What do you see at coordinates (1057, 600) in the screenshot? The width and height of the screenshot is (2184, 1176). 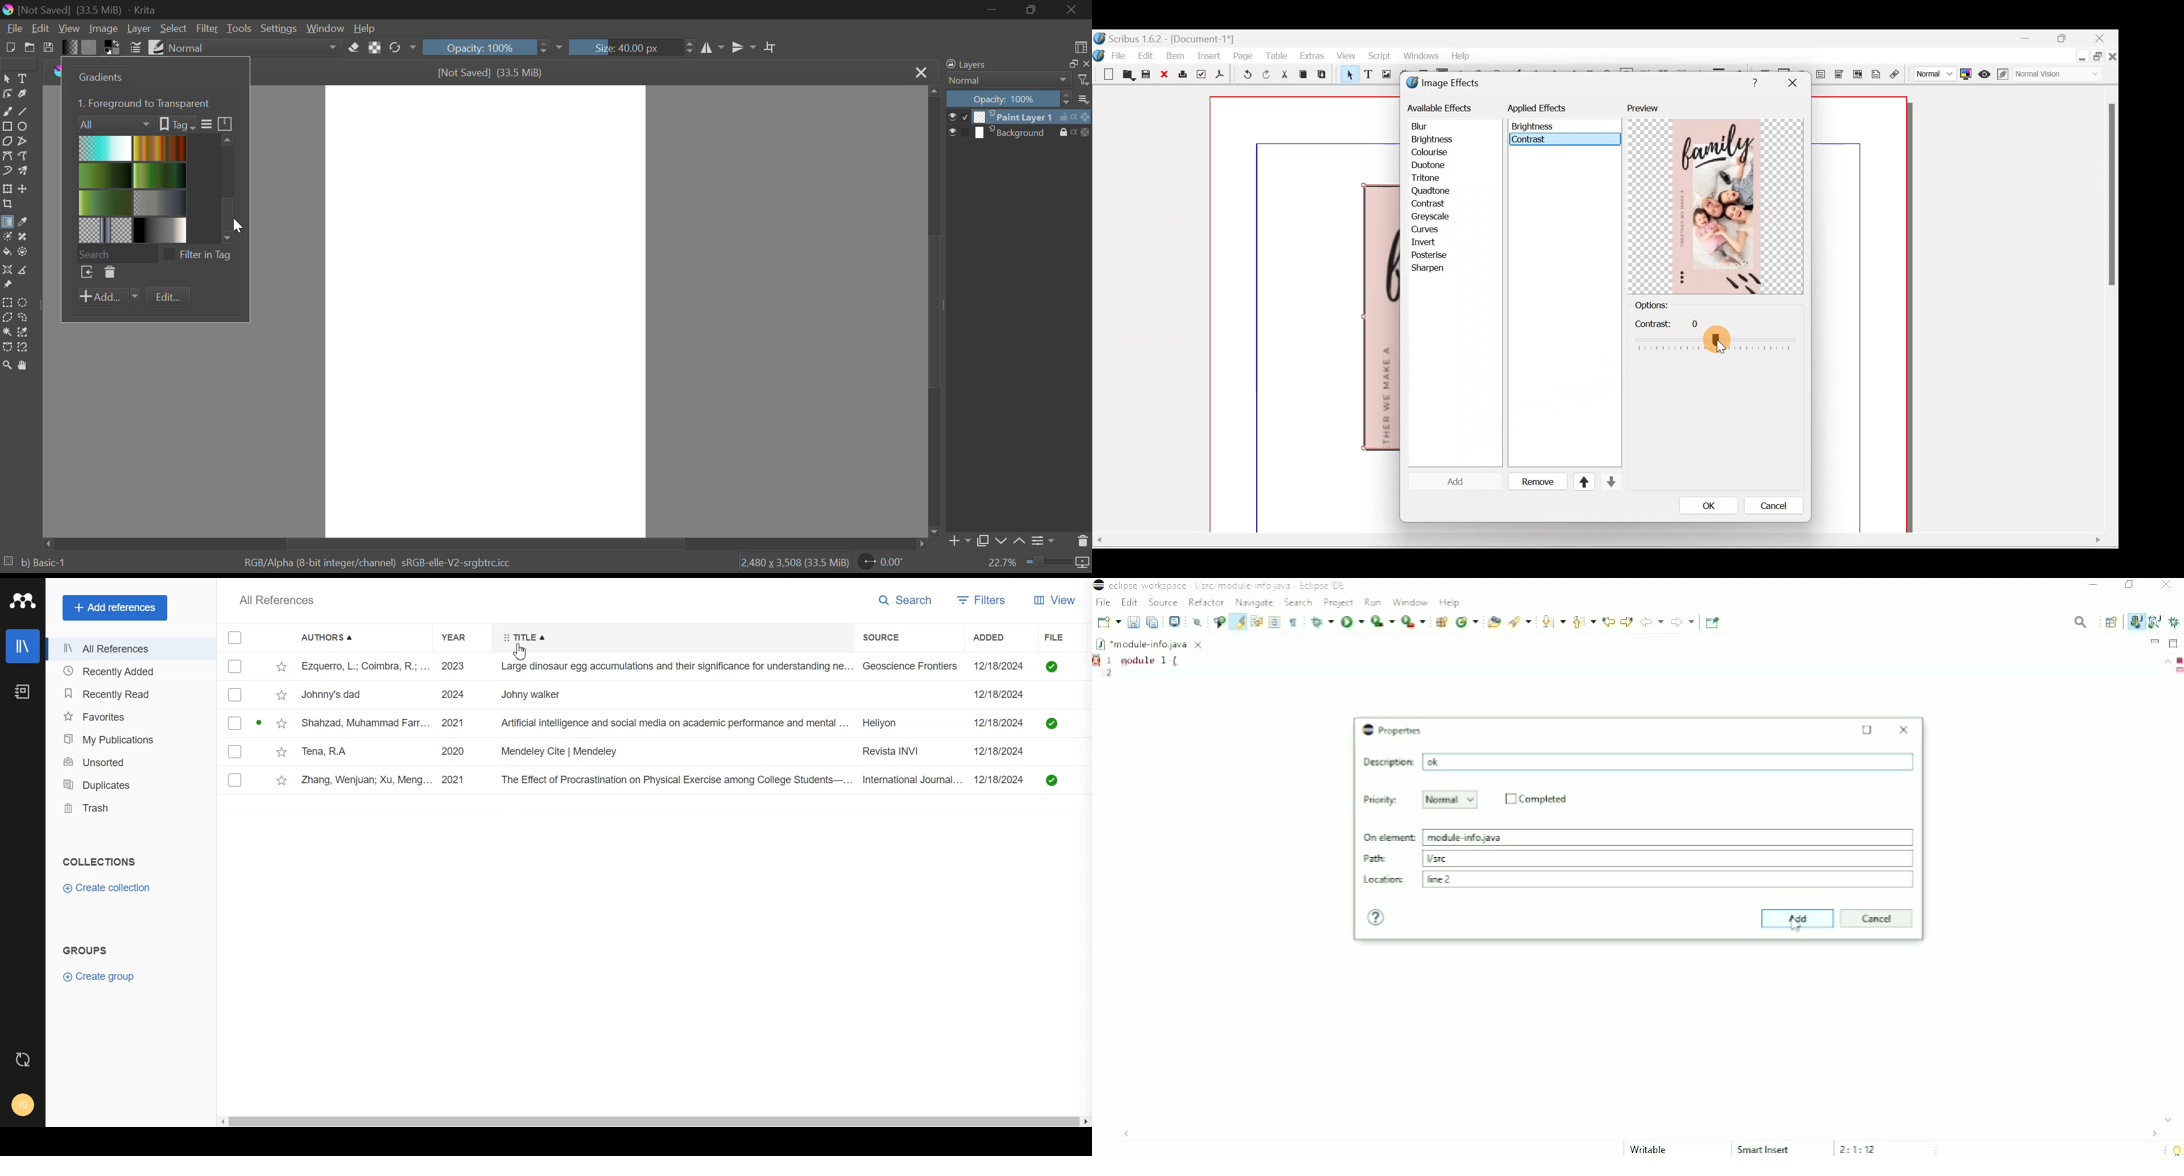 I see `View` at bounding box center [1057, 600].